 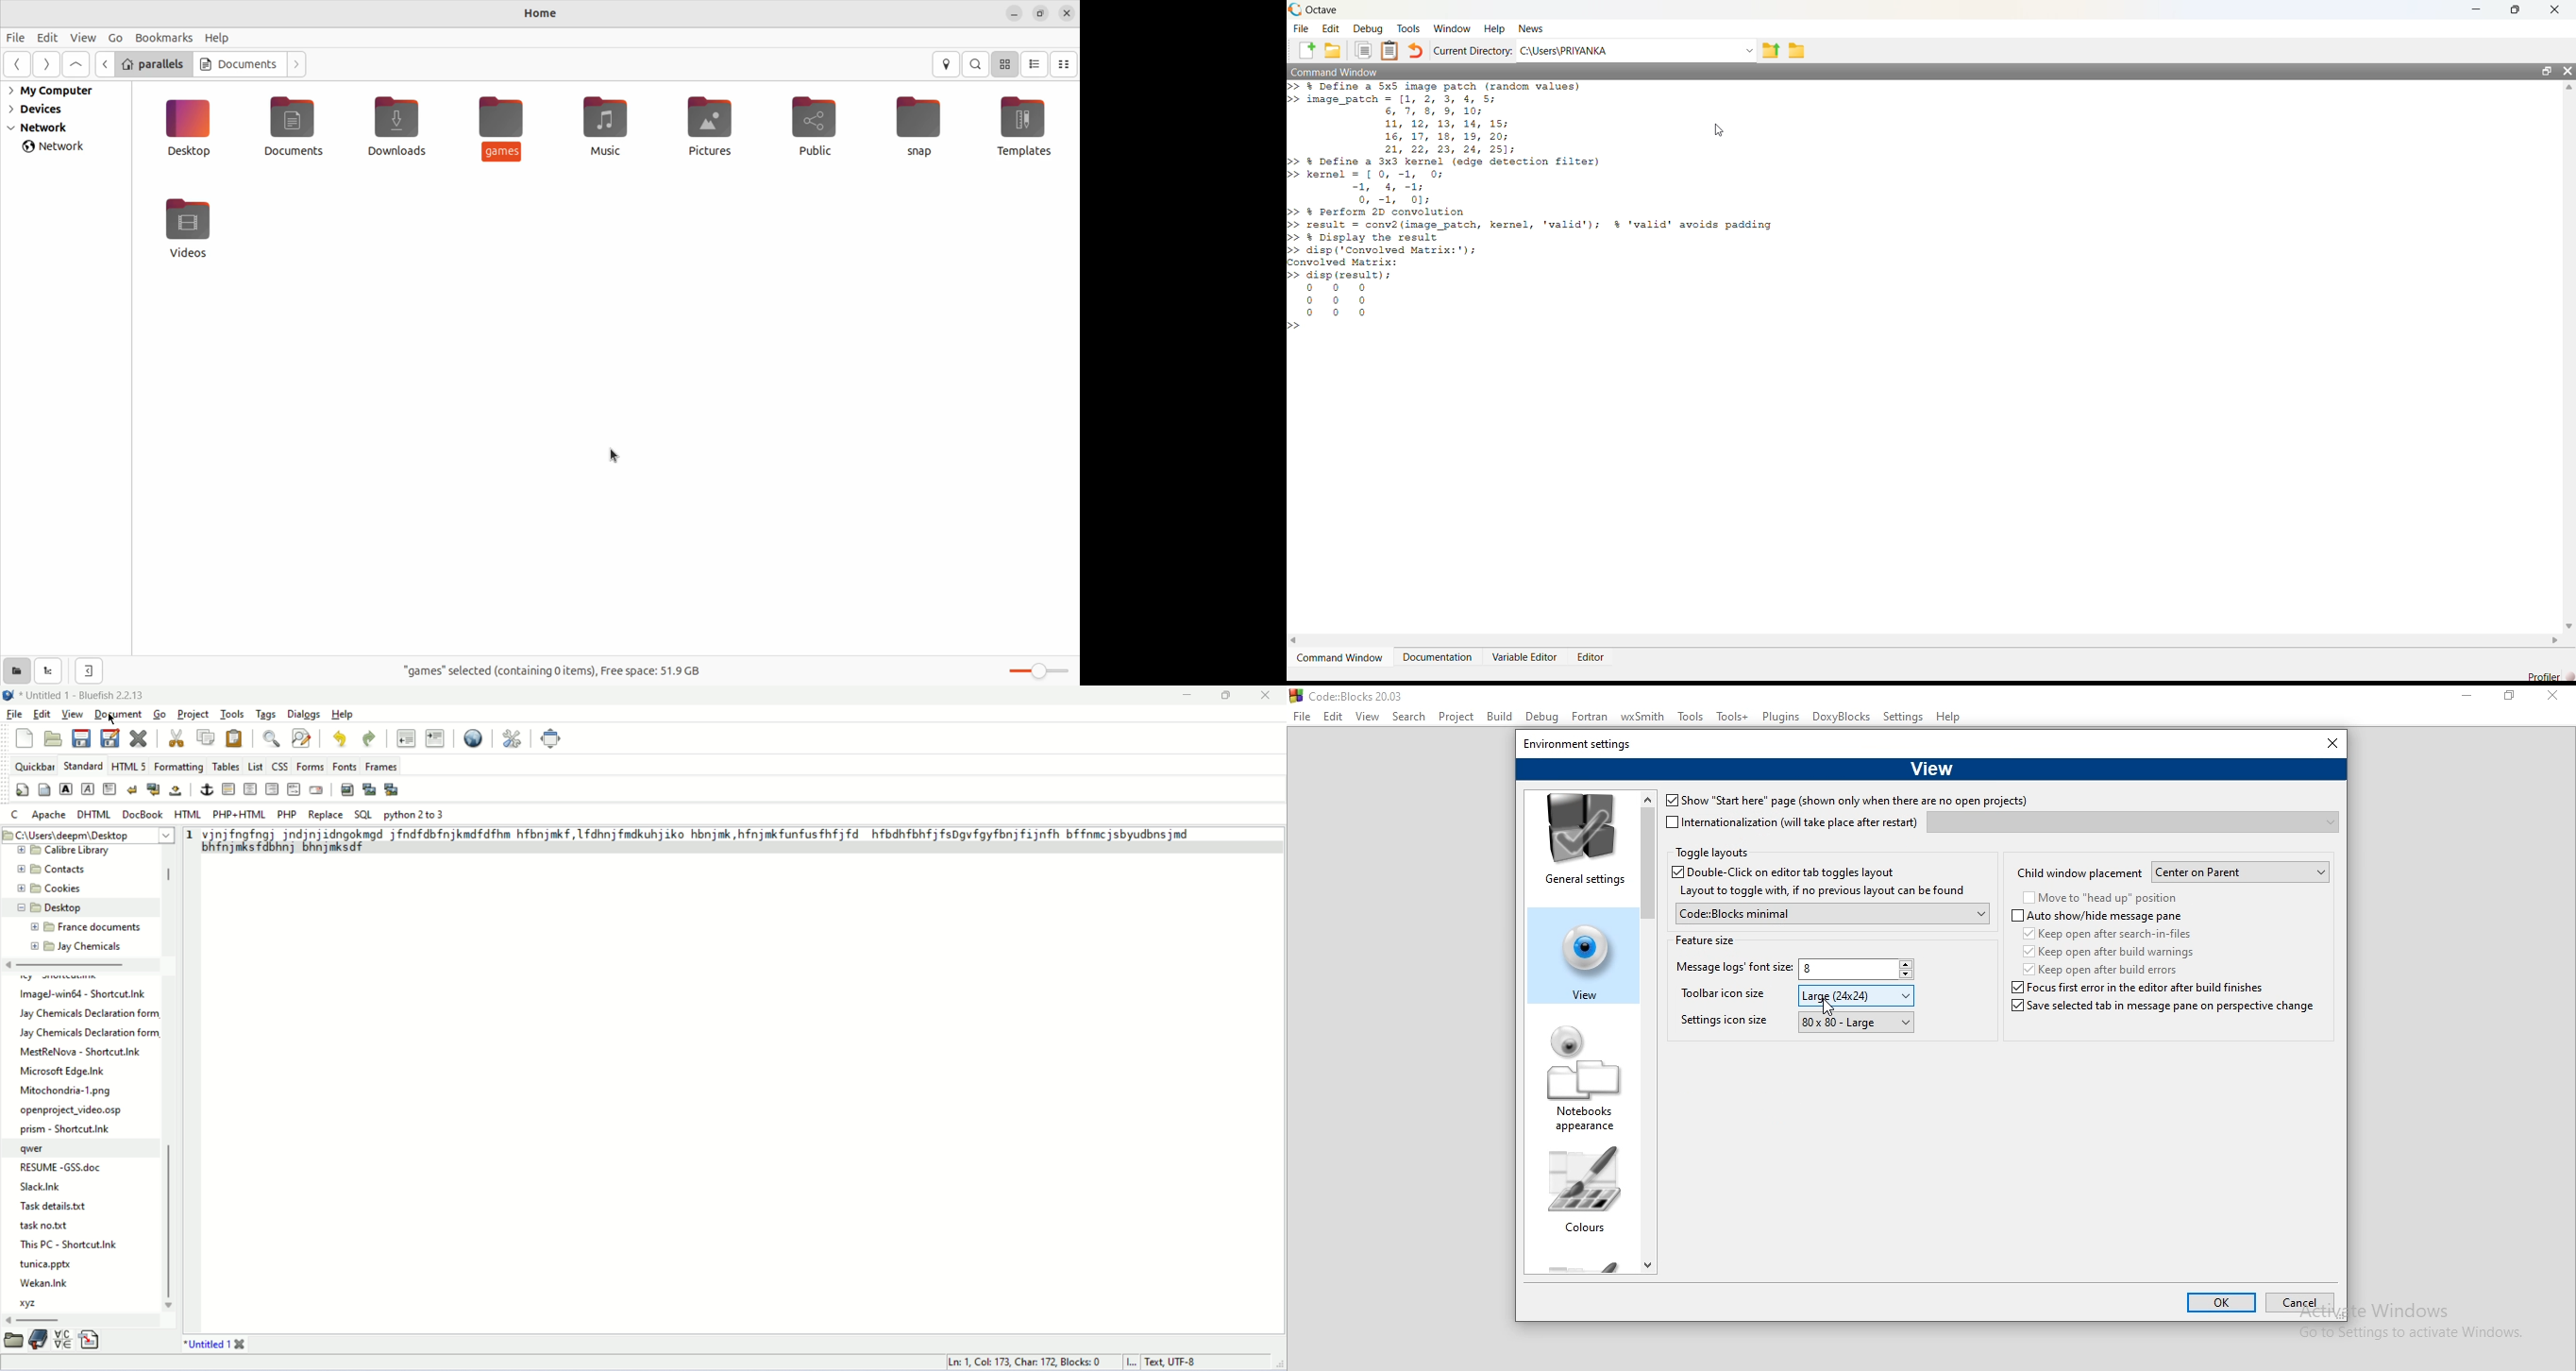 What do you see at coordinates (382, 767) in the screenshot?
I see `frames` at bounding box center [382, 767].